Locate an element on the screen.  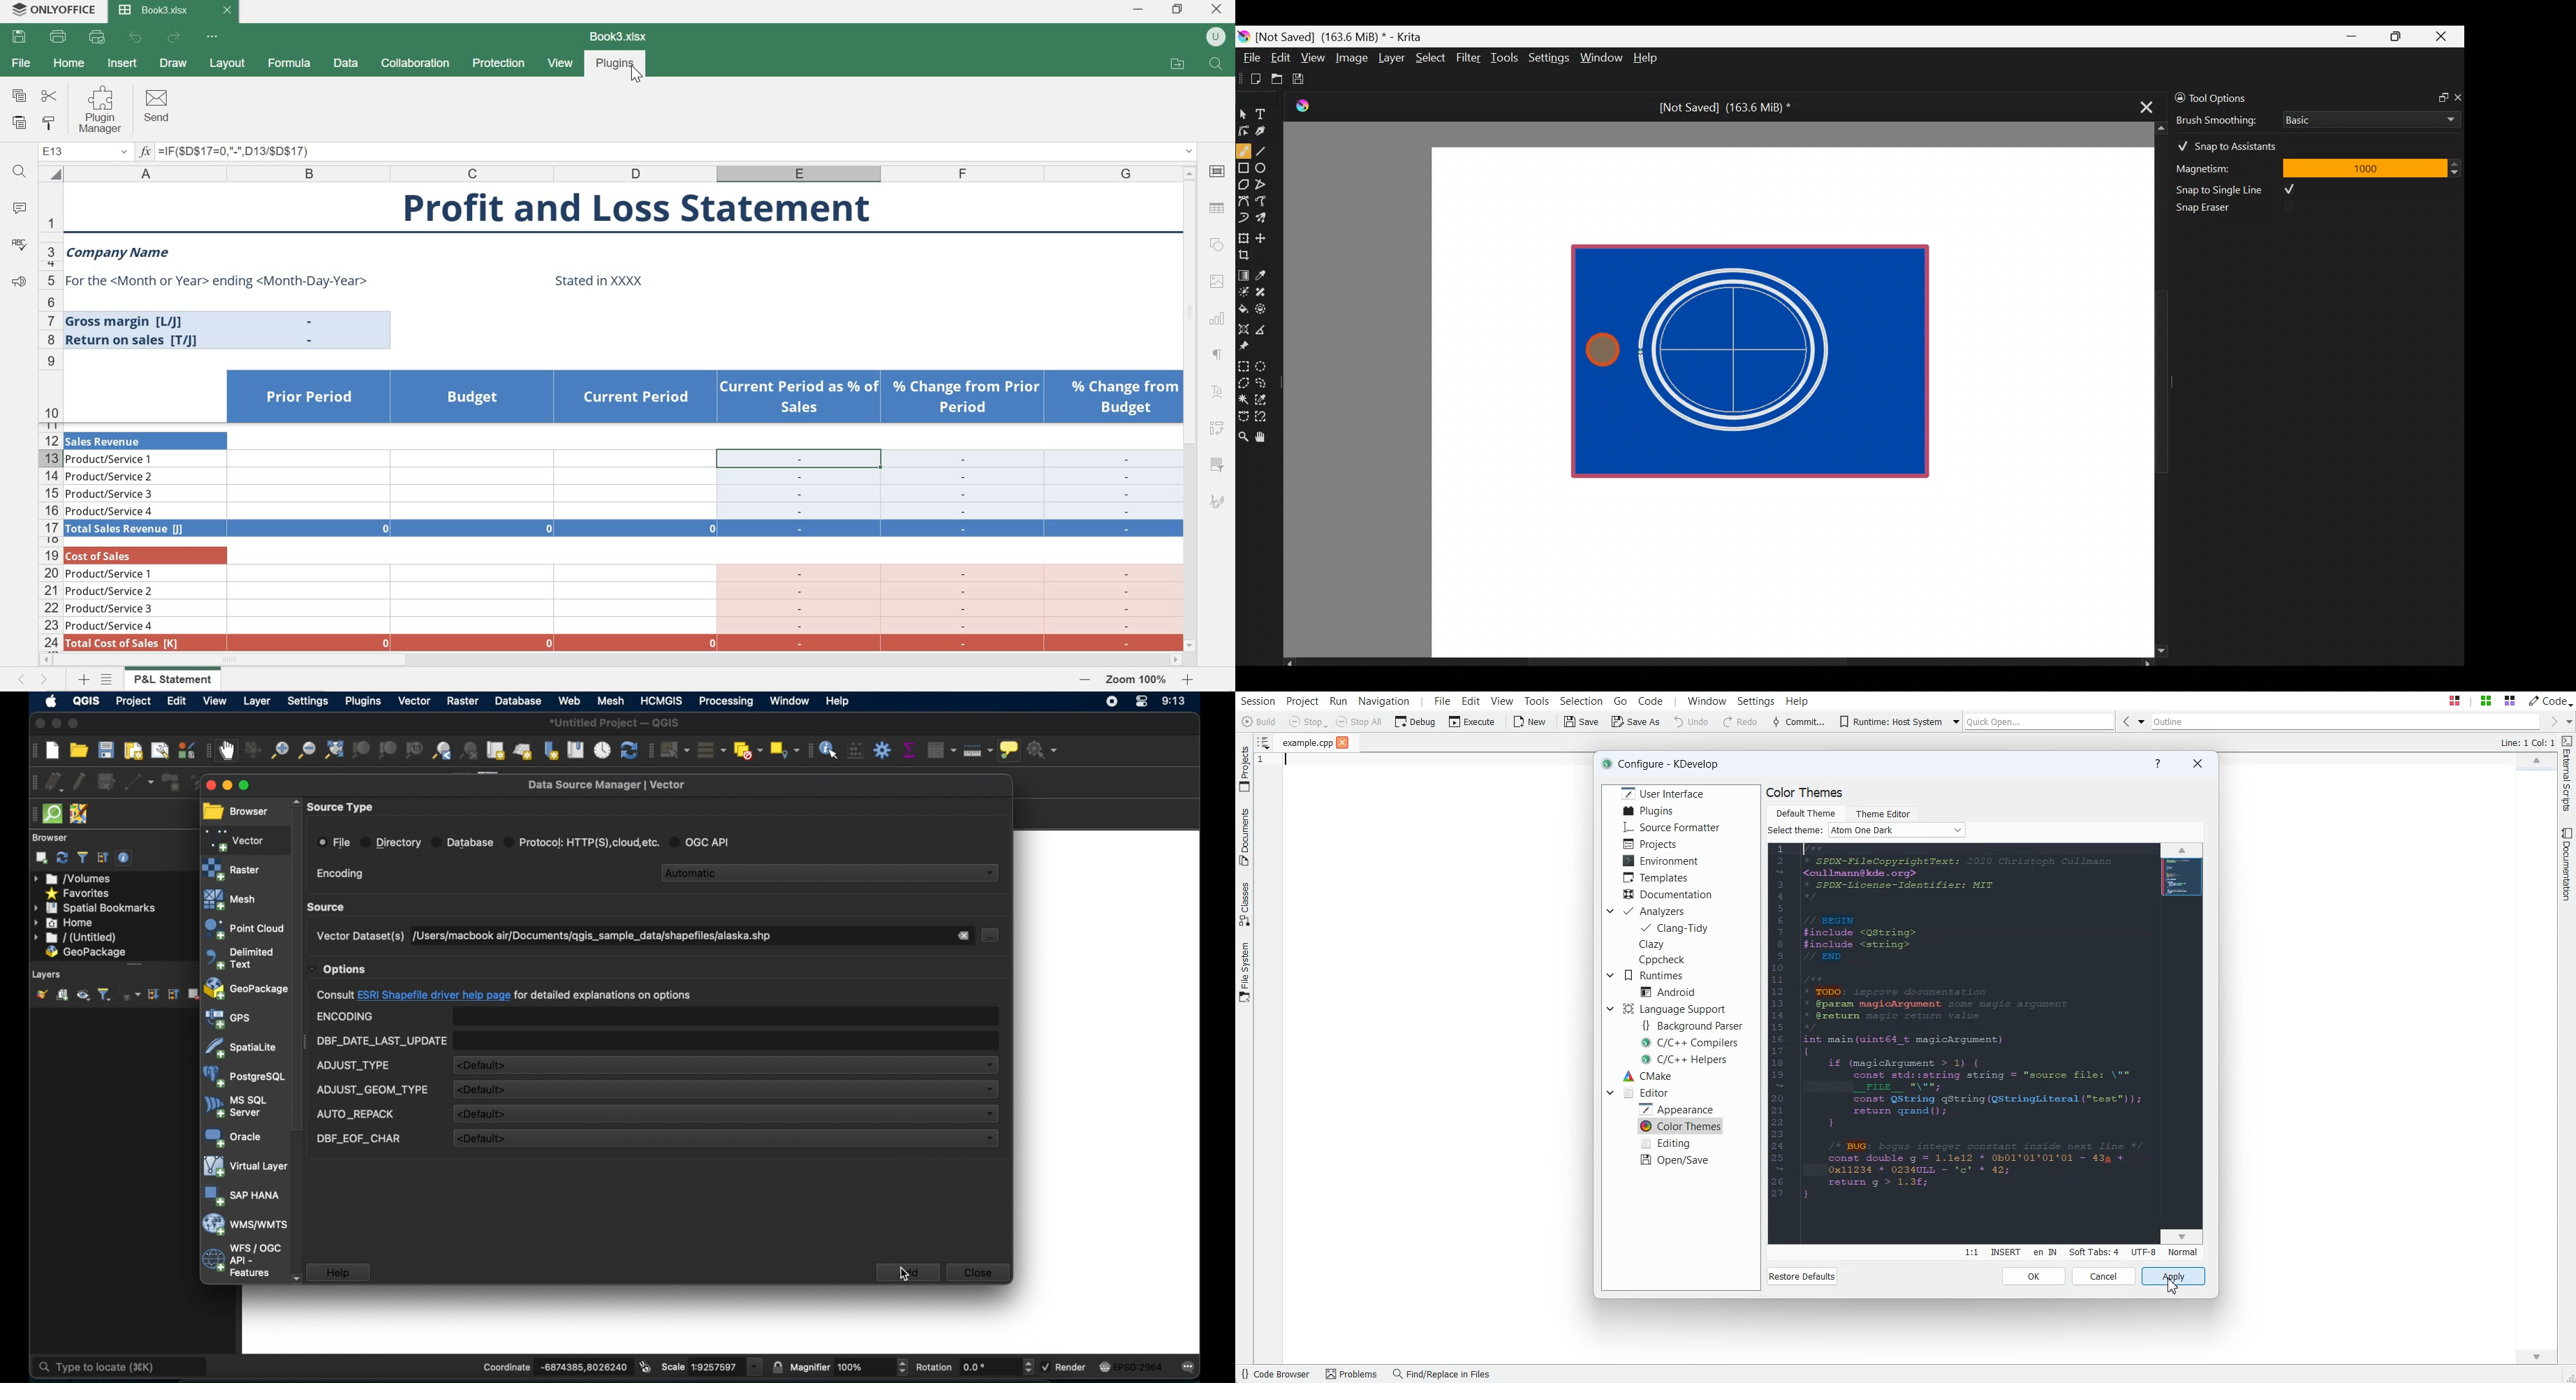
Insert is located at coordinates (123, 62).